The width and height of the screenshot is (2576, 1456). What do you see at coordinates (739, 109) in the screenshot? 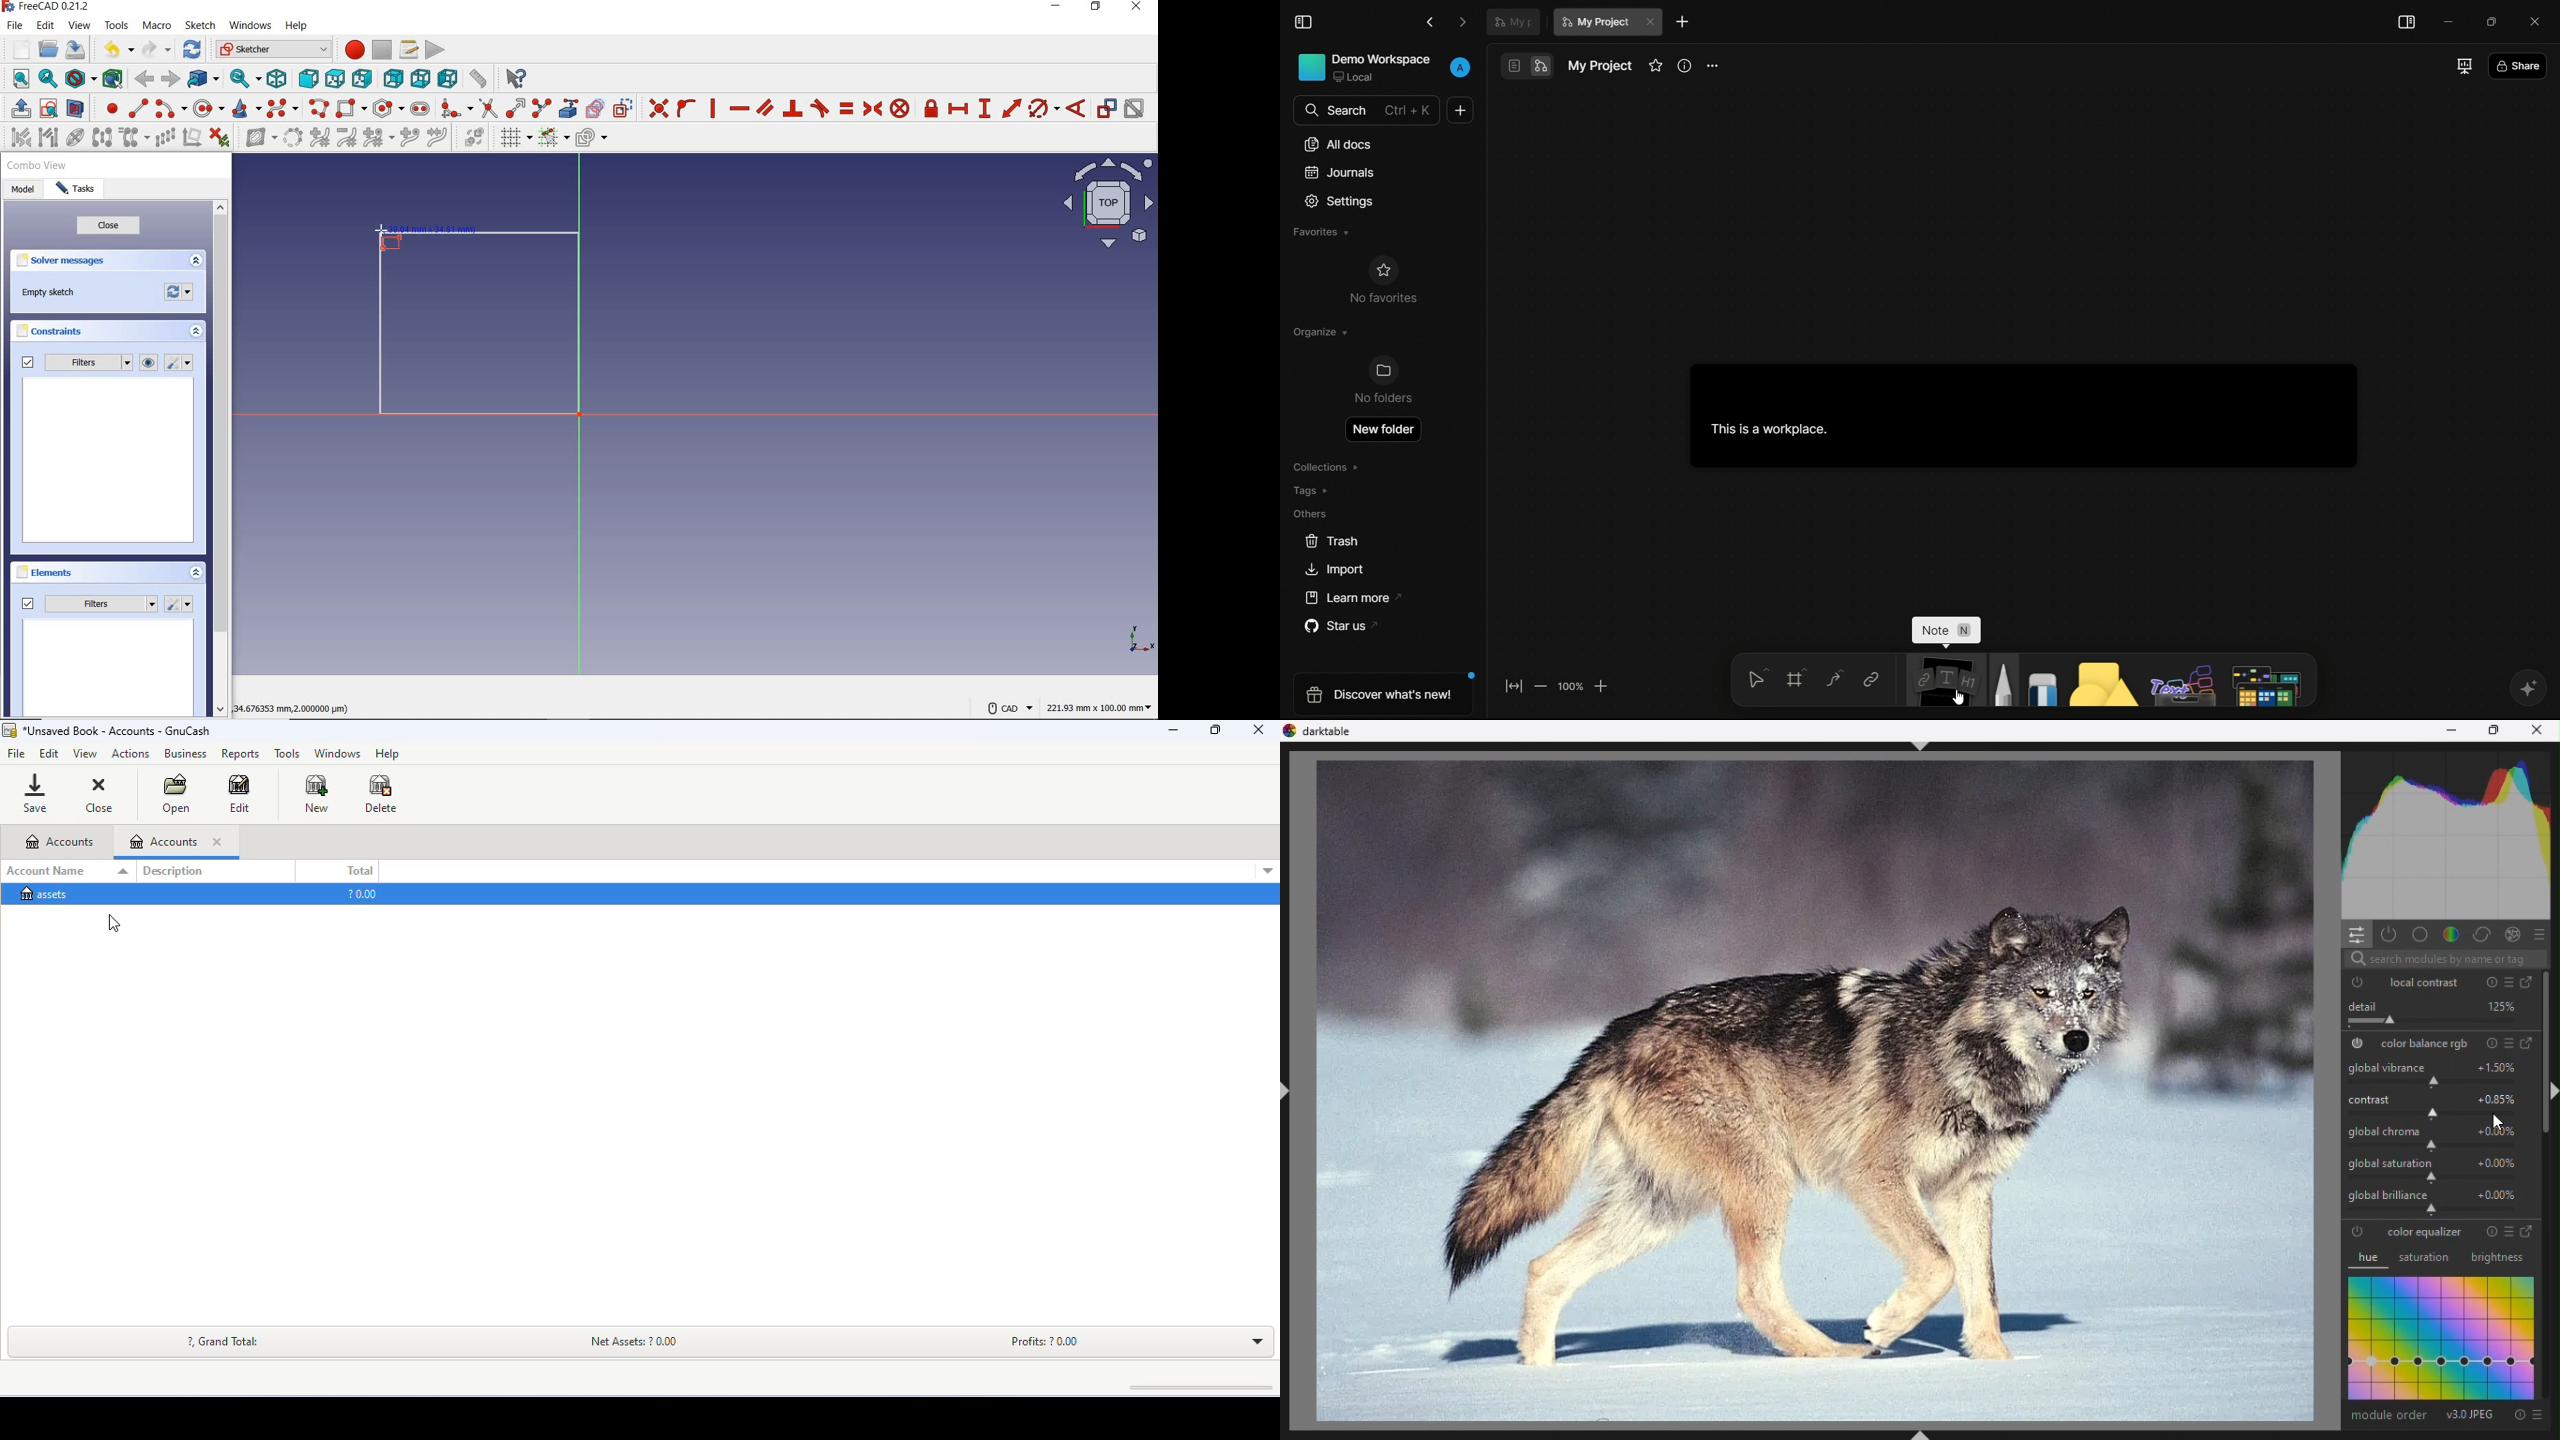
I see `constrain horizontally` at bounding box center [739, 109].